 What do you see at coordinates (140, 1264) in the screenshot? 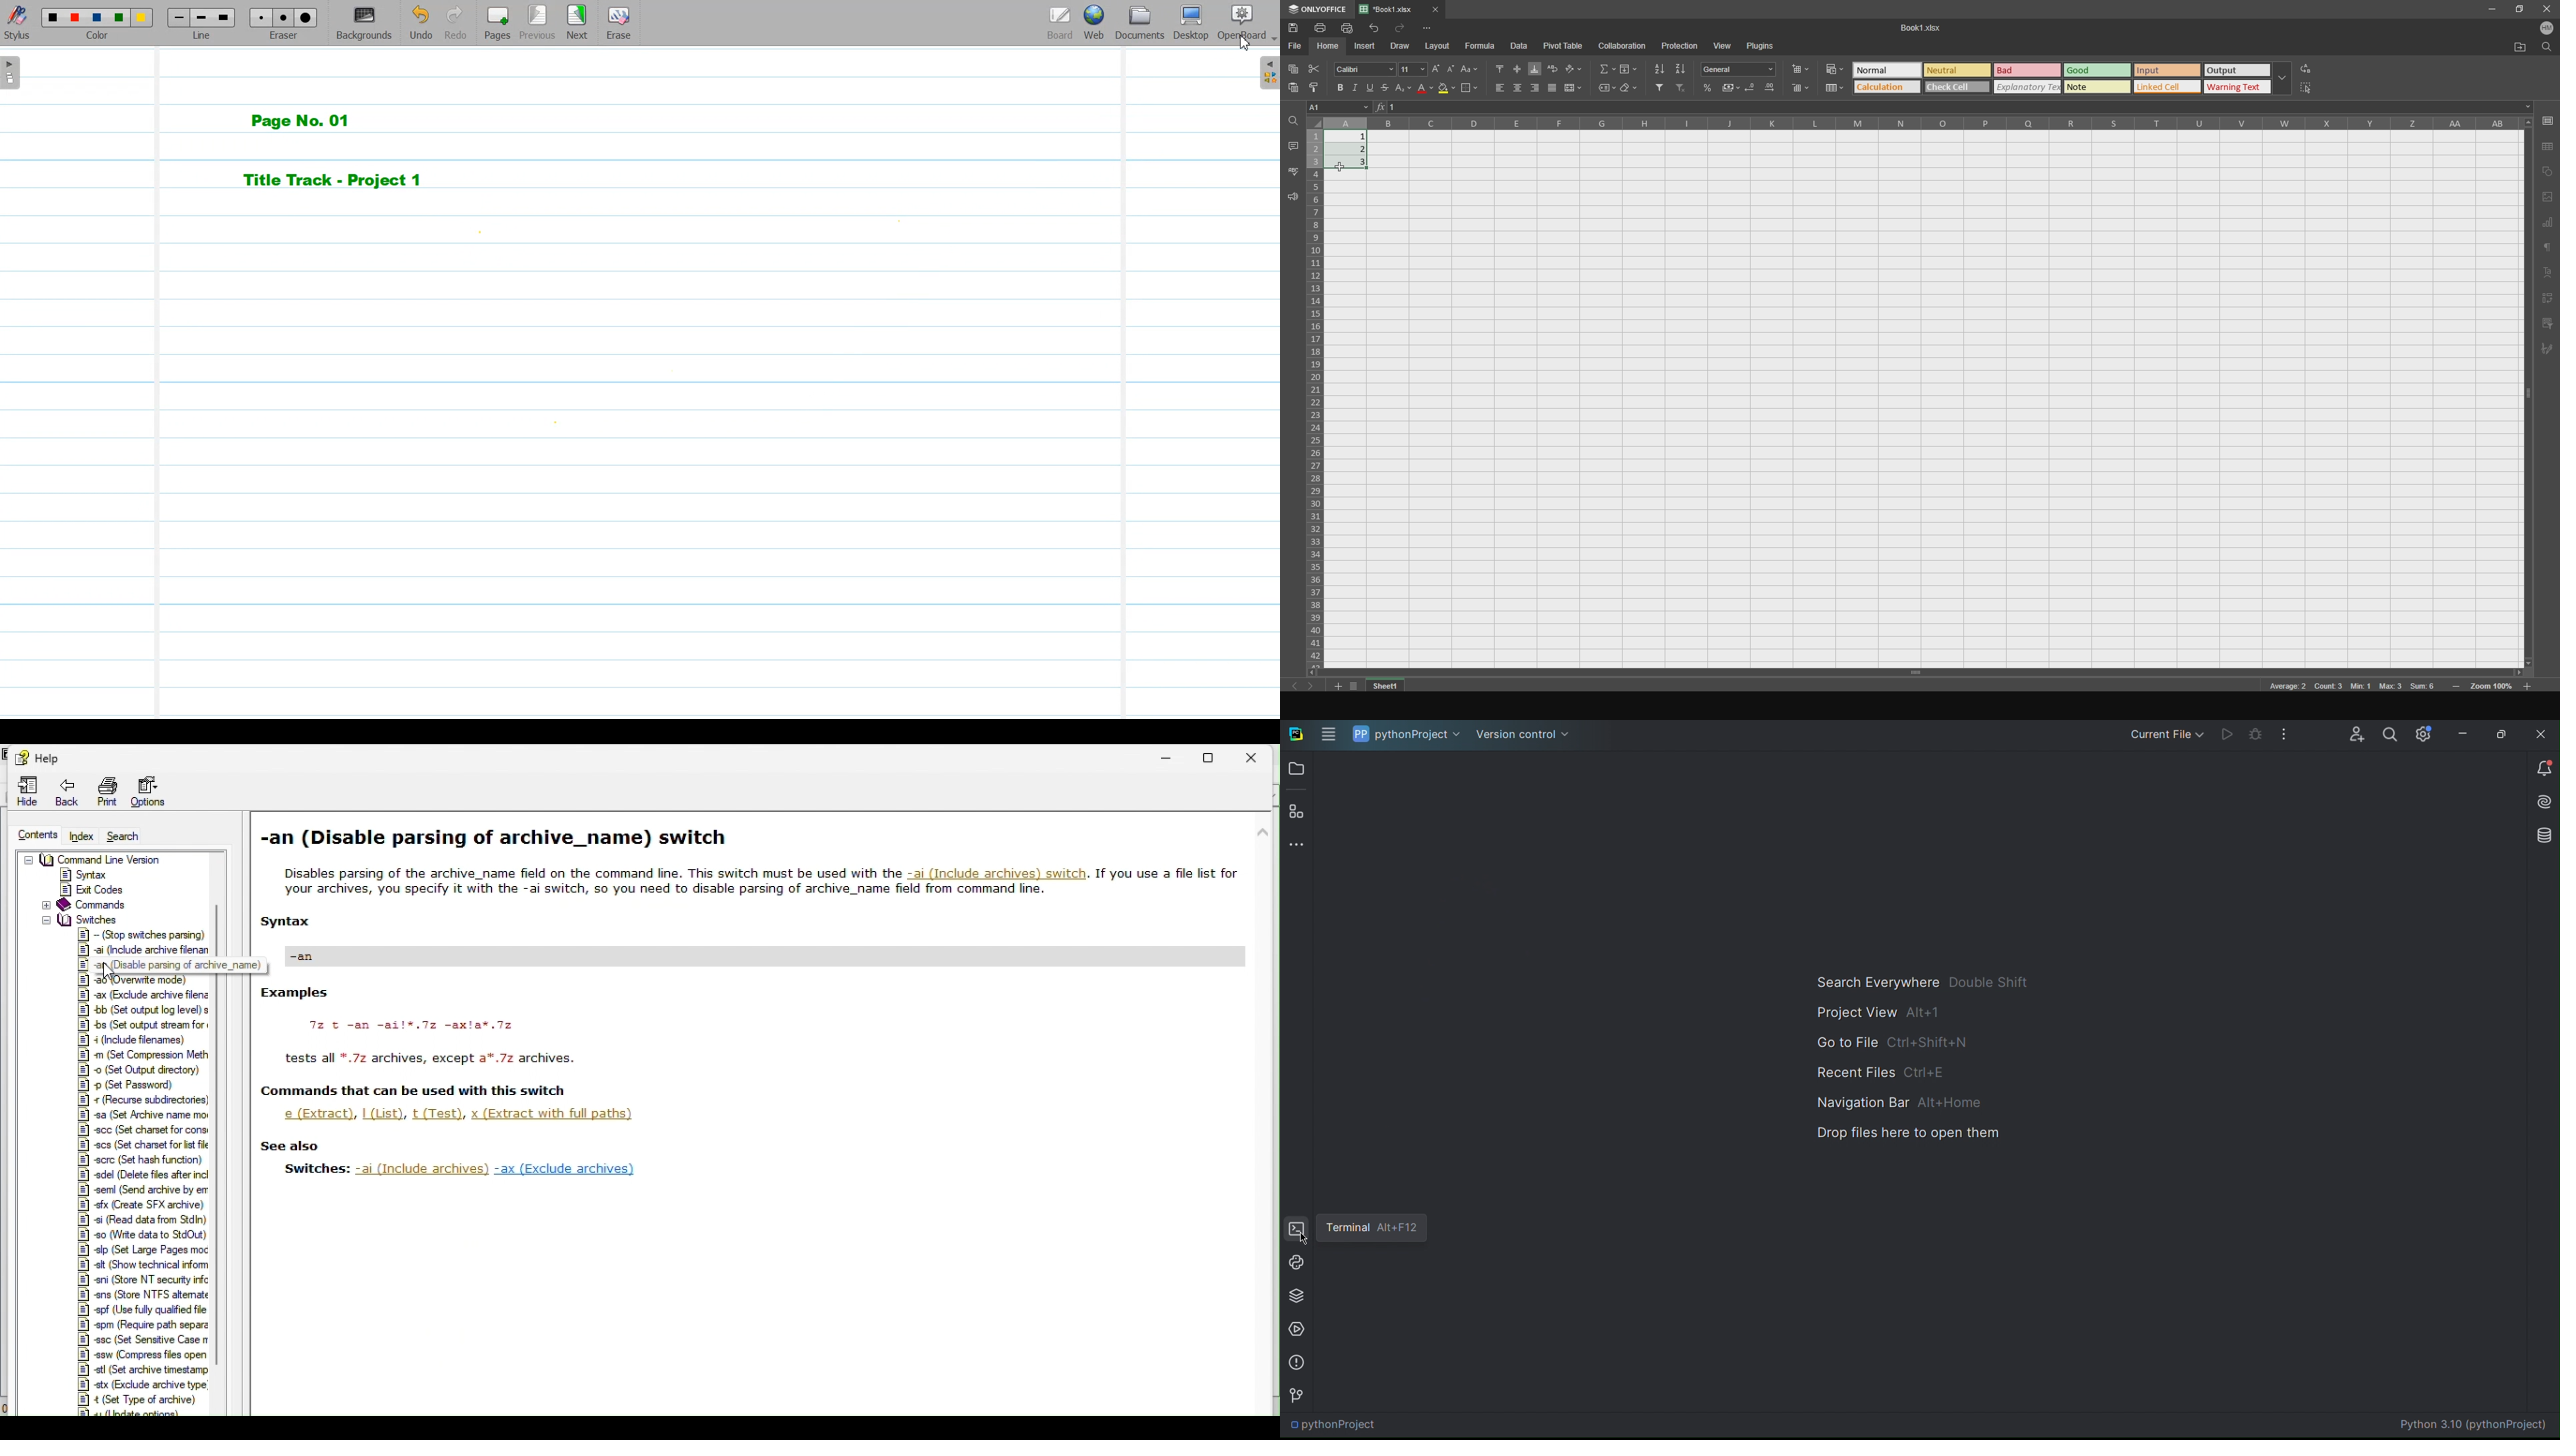
I see `[#8] 2 (Show technical inform` at bounding box center [140, 1264].